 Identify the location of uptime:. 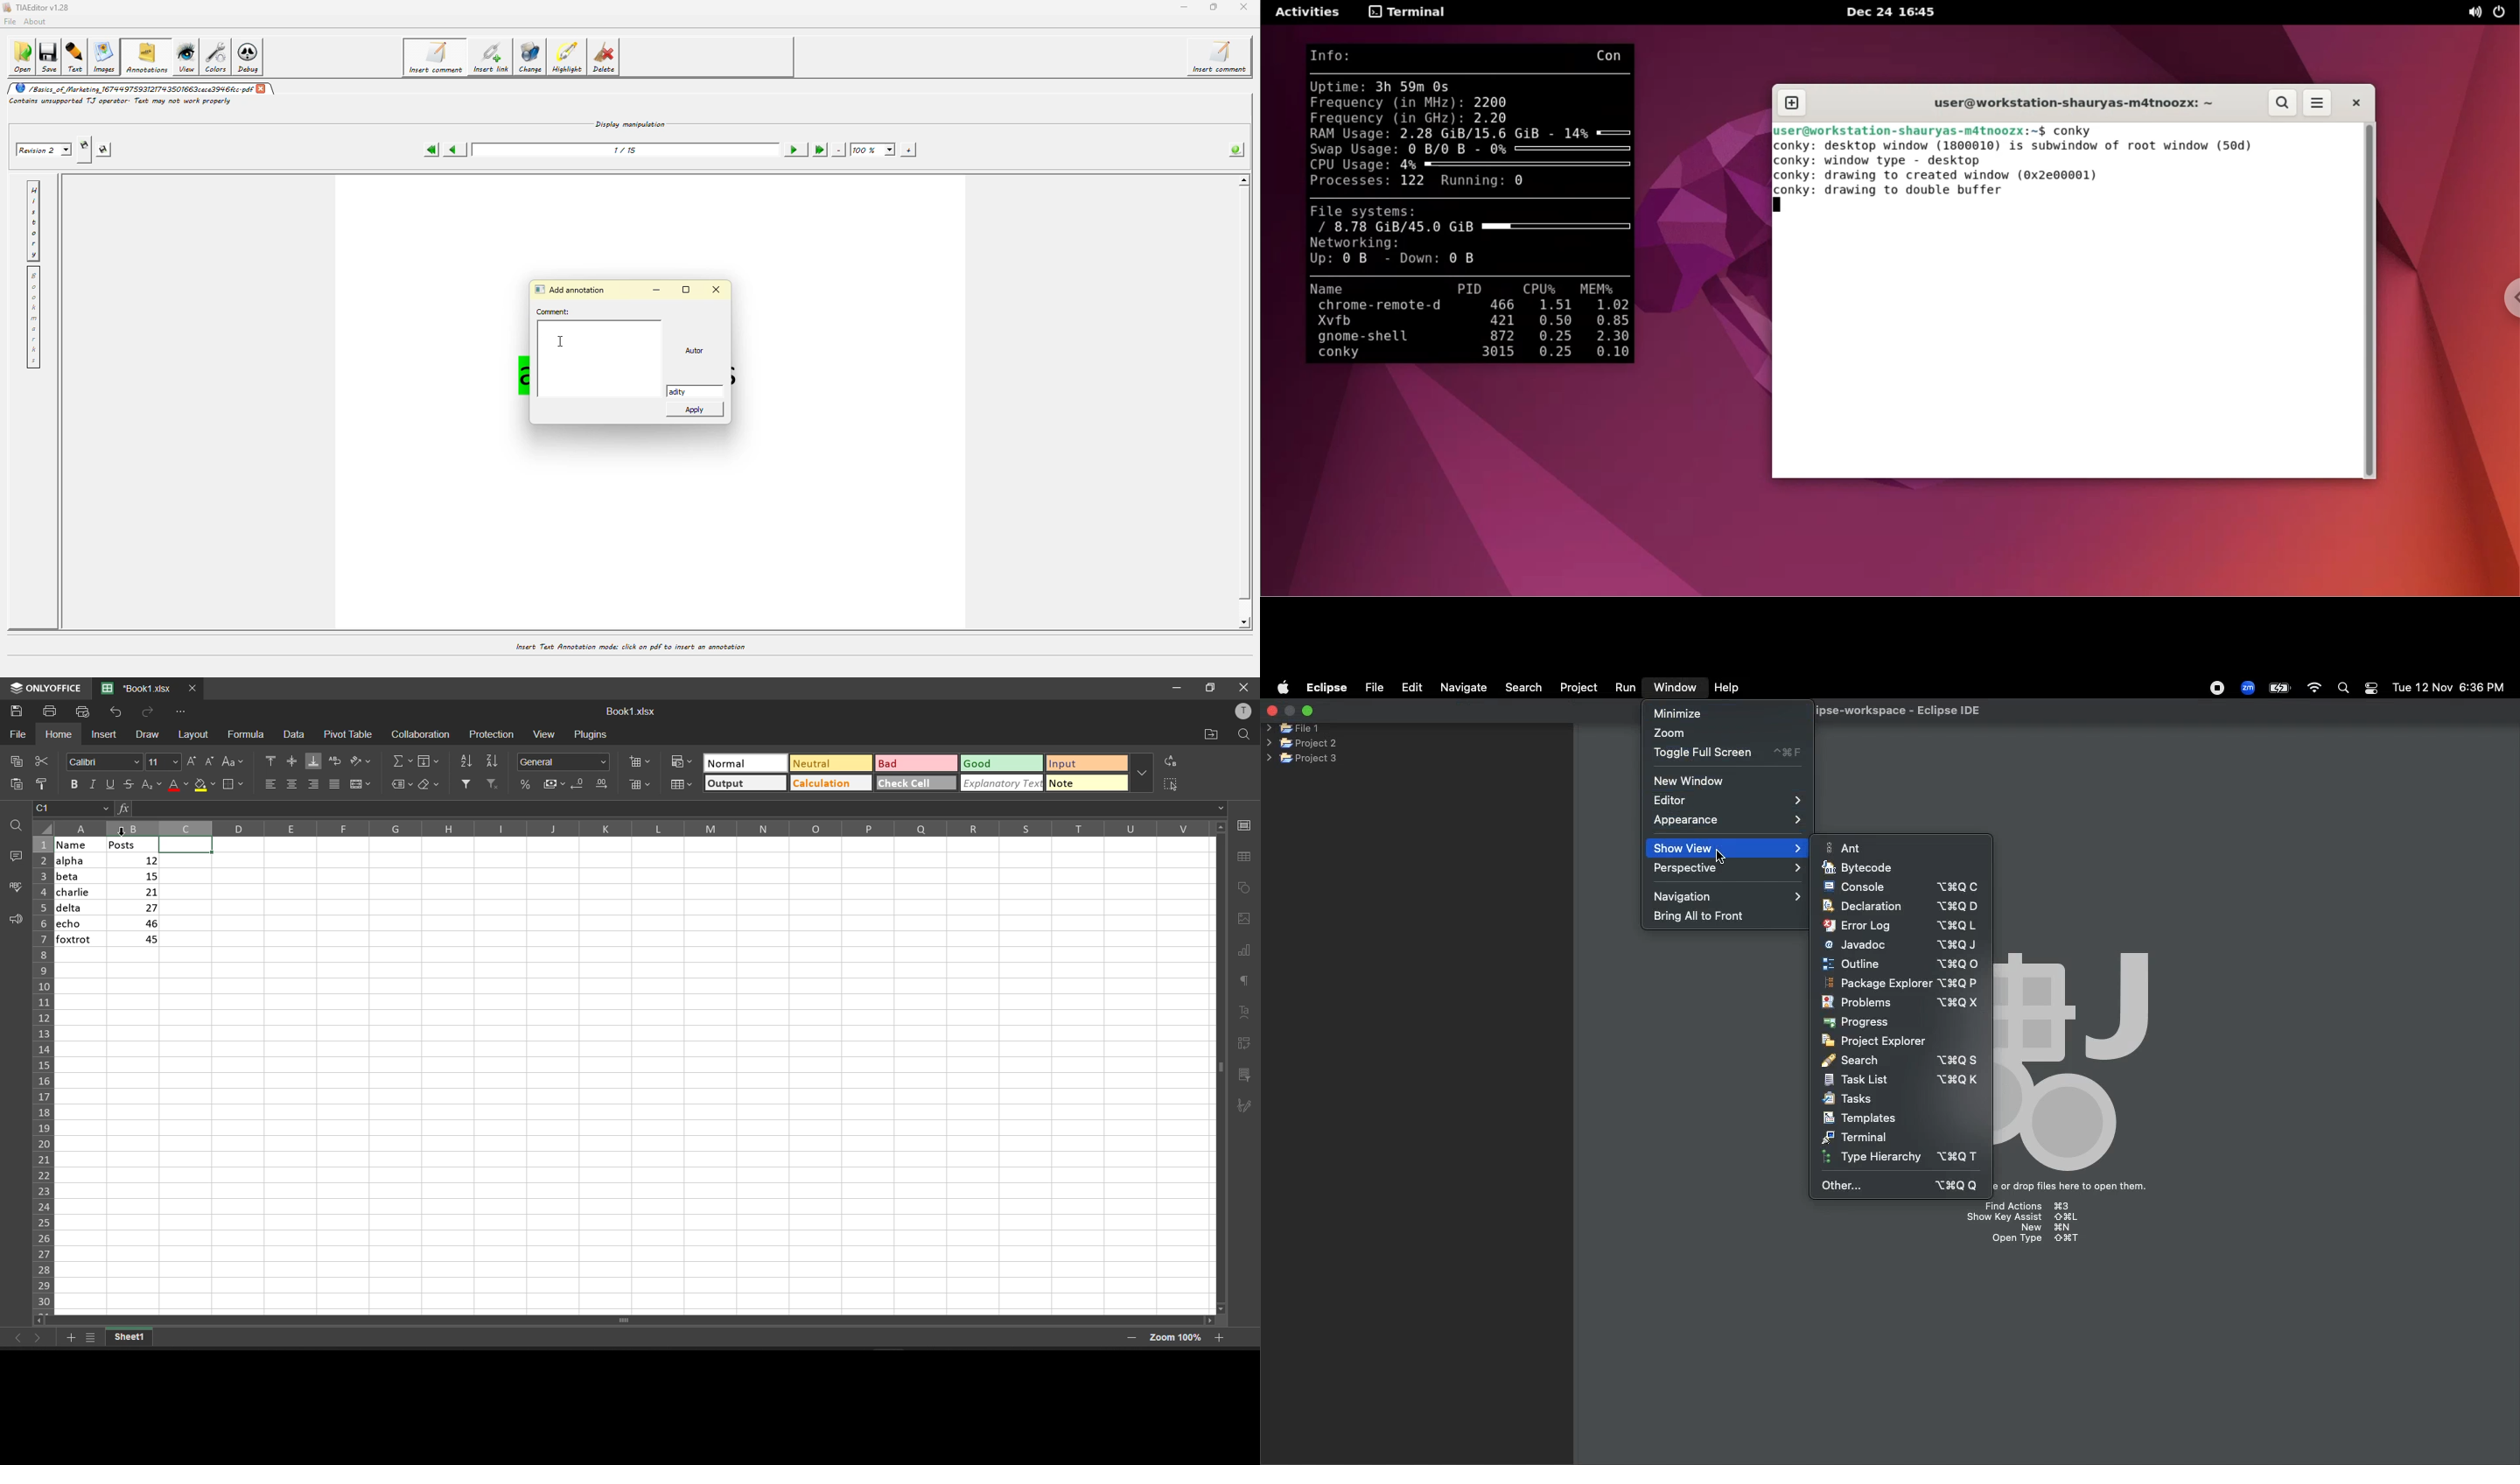
(1338, 87).